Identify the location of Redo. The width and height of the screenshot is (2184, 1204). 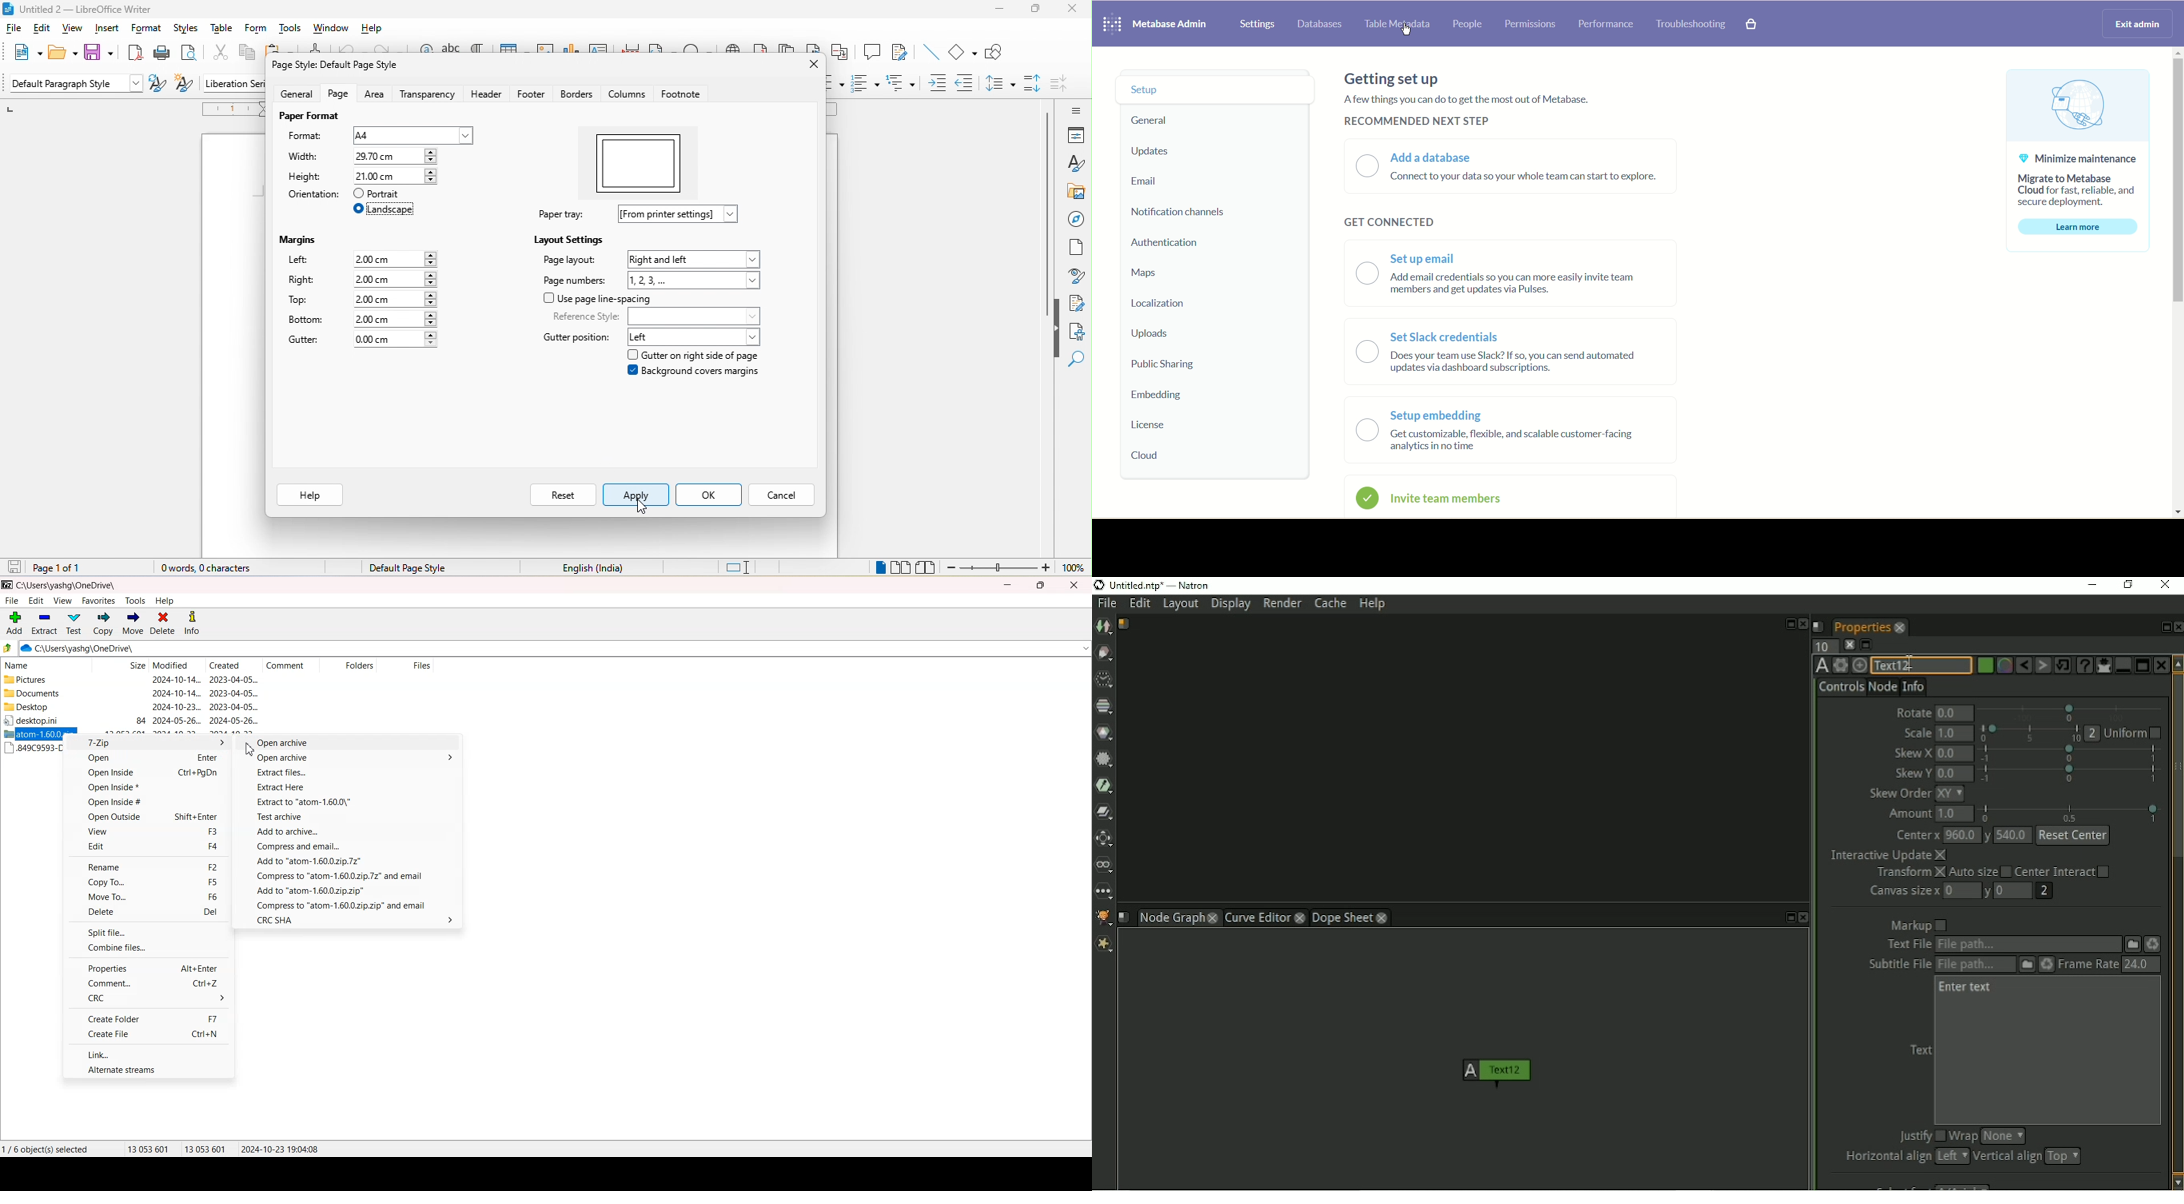
(2043, 666).